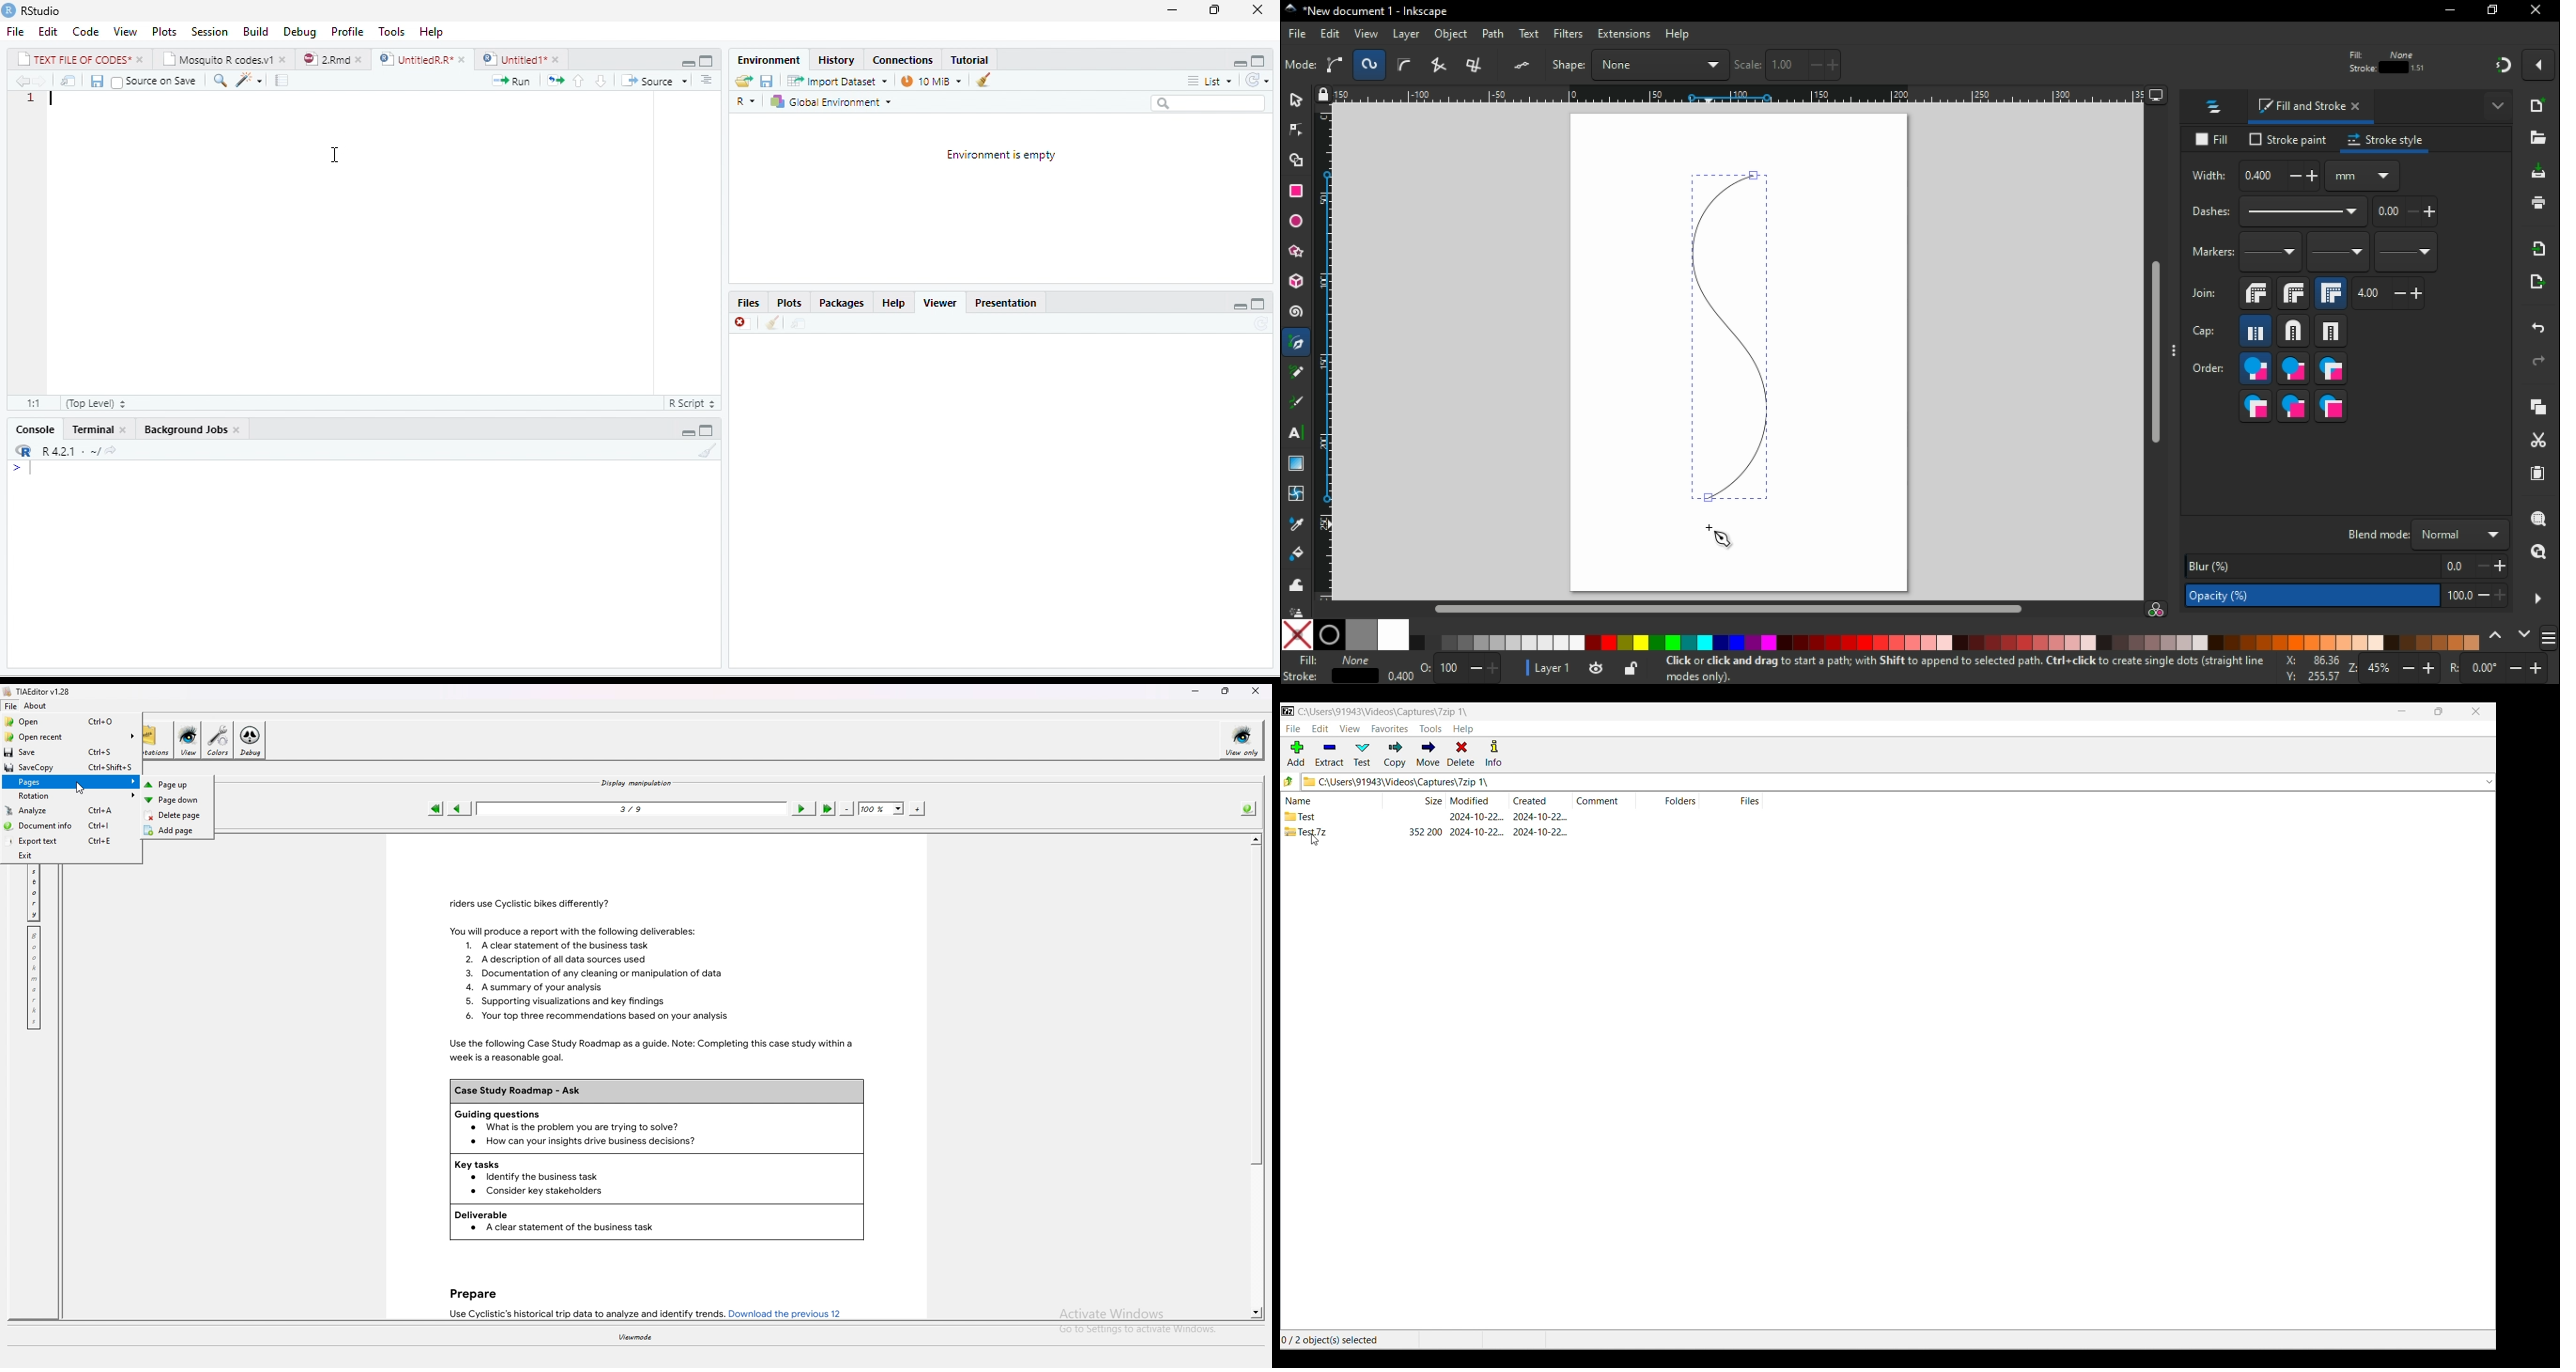 This screenshot has height=1372, width=2576. I want to click on dropper tool, so click(1294, 524).